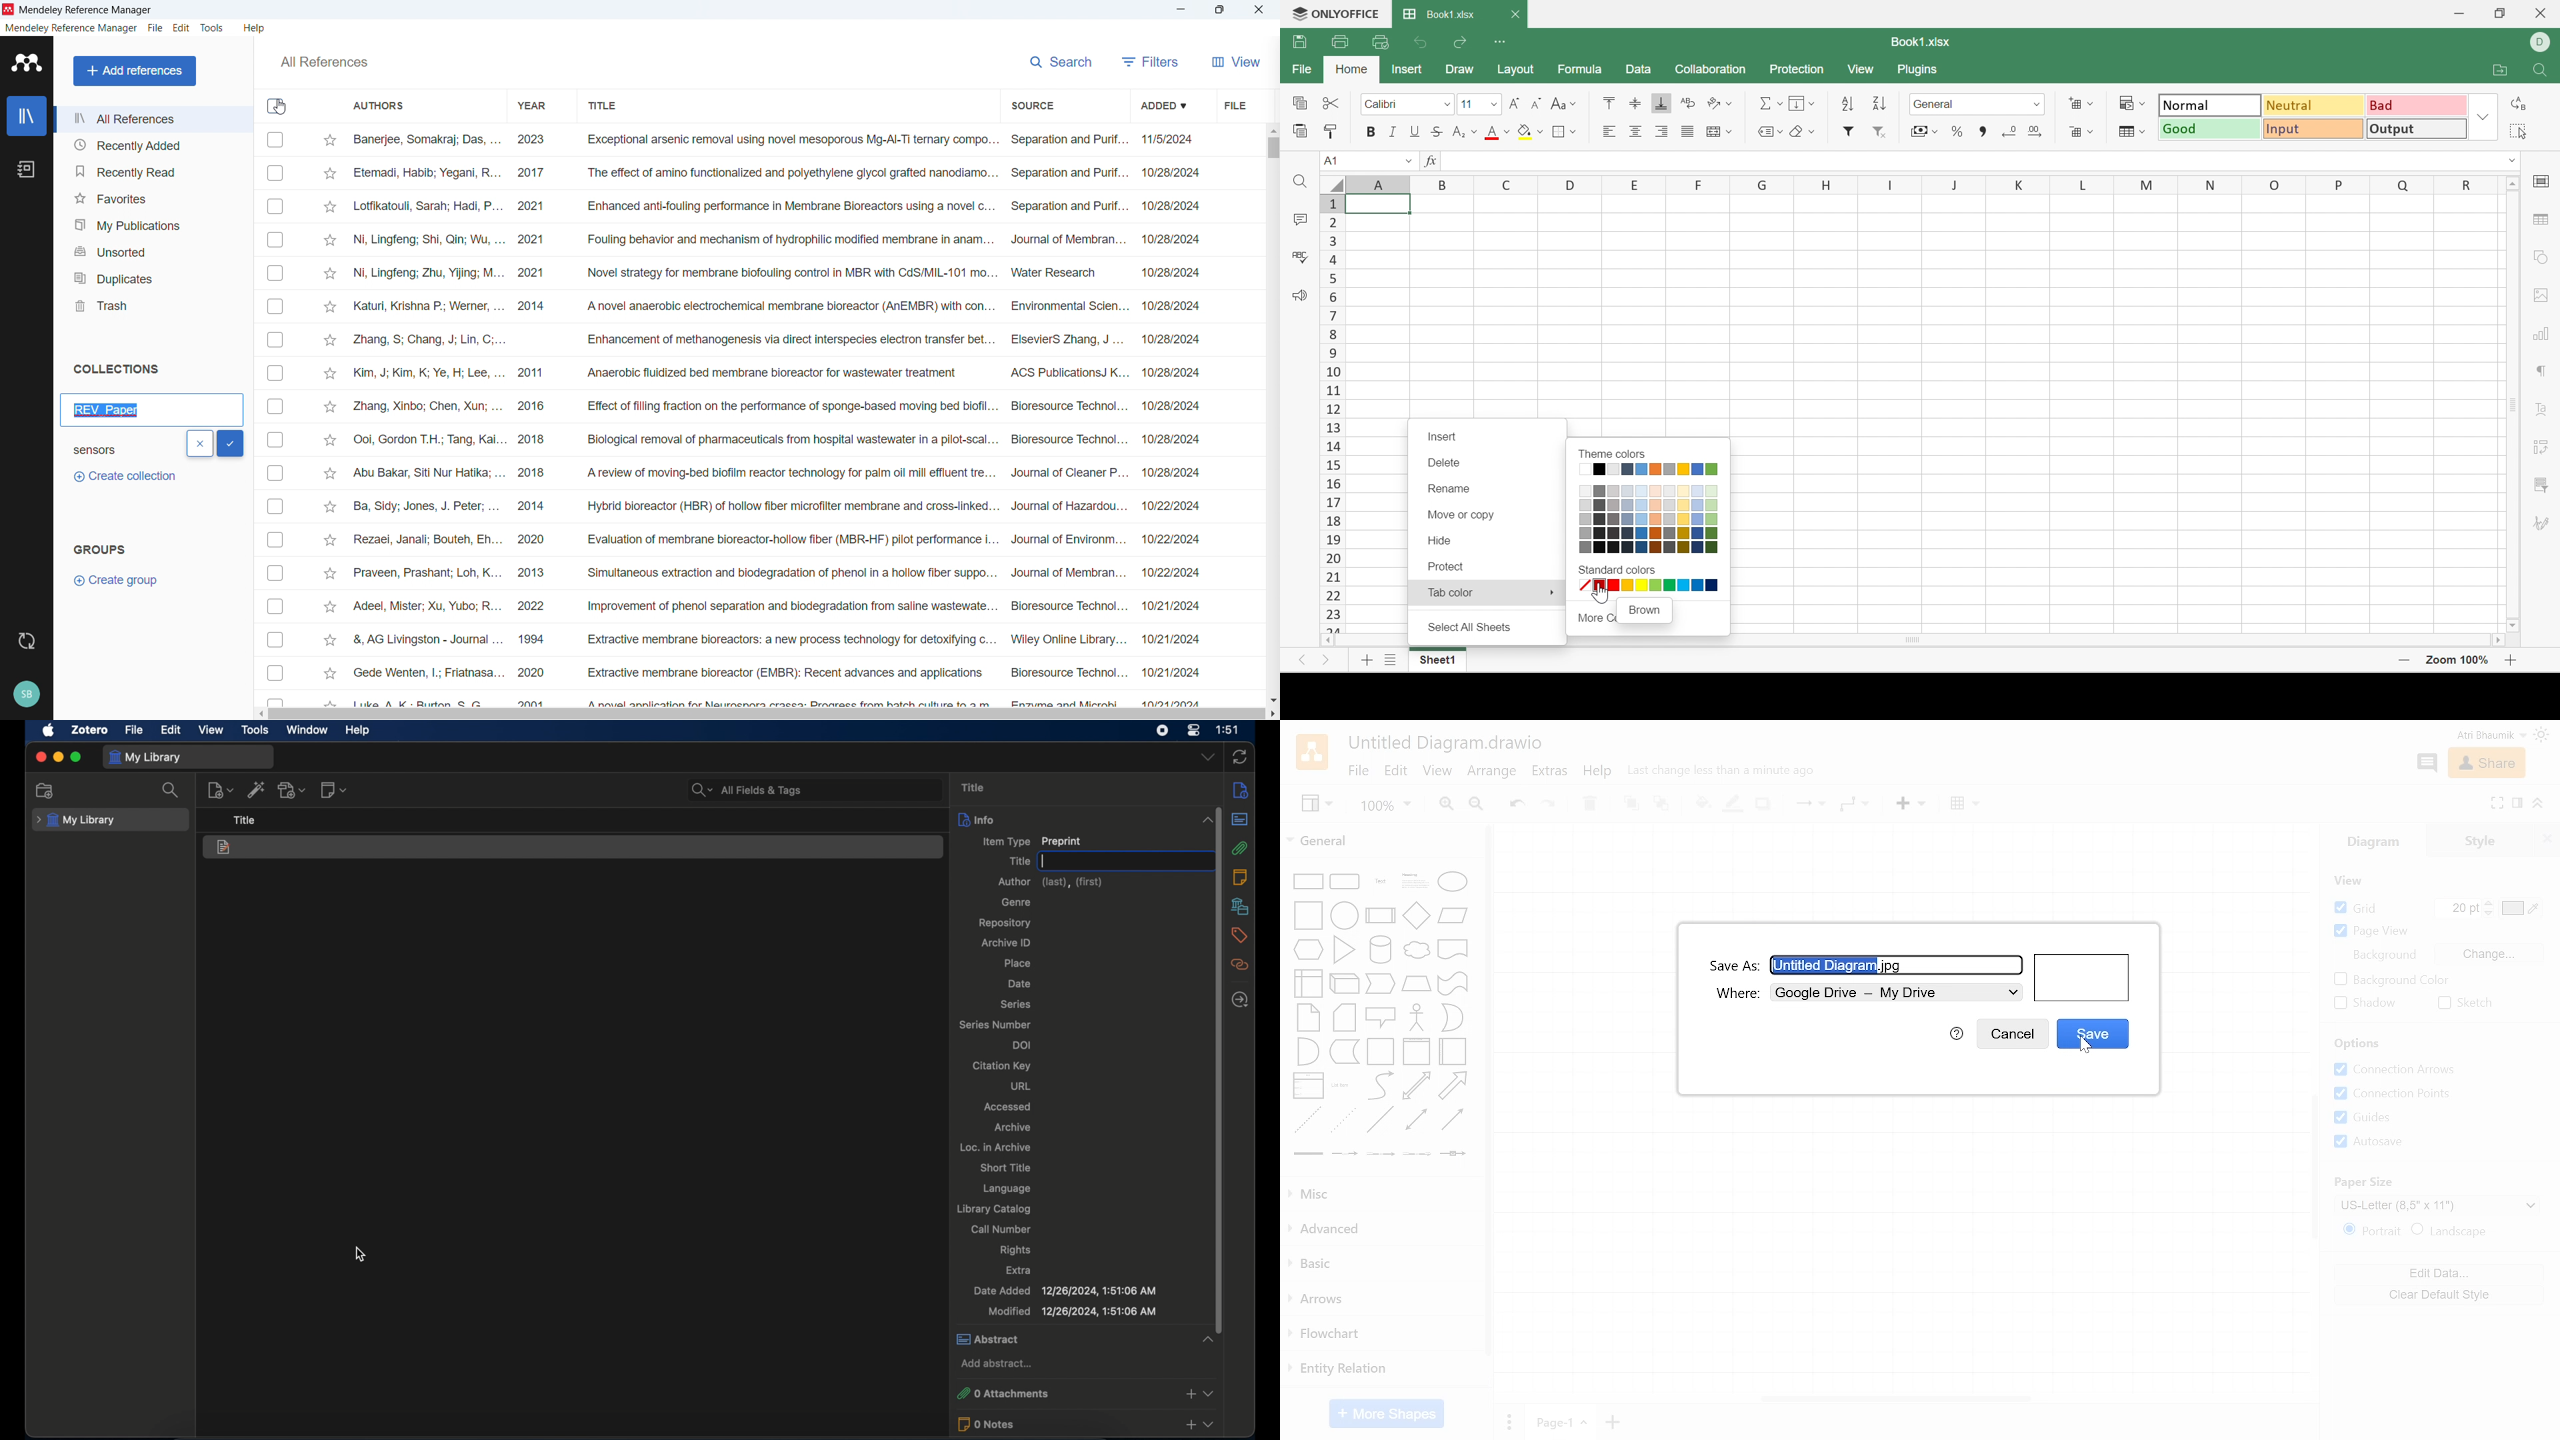 Image resolution: width=2576 pixels, height=1456 pixels. Describe the element at coordinates (2495, 639) in the screenshot. I see `Scroll right` at that location.